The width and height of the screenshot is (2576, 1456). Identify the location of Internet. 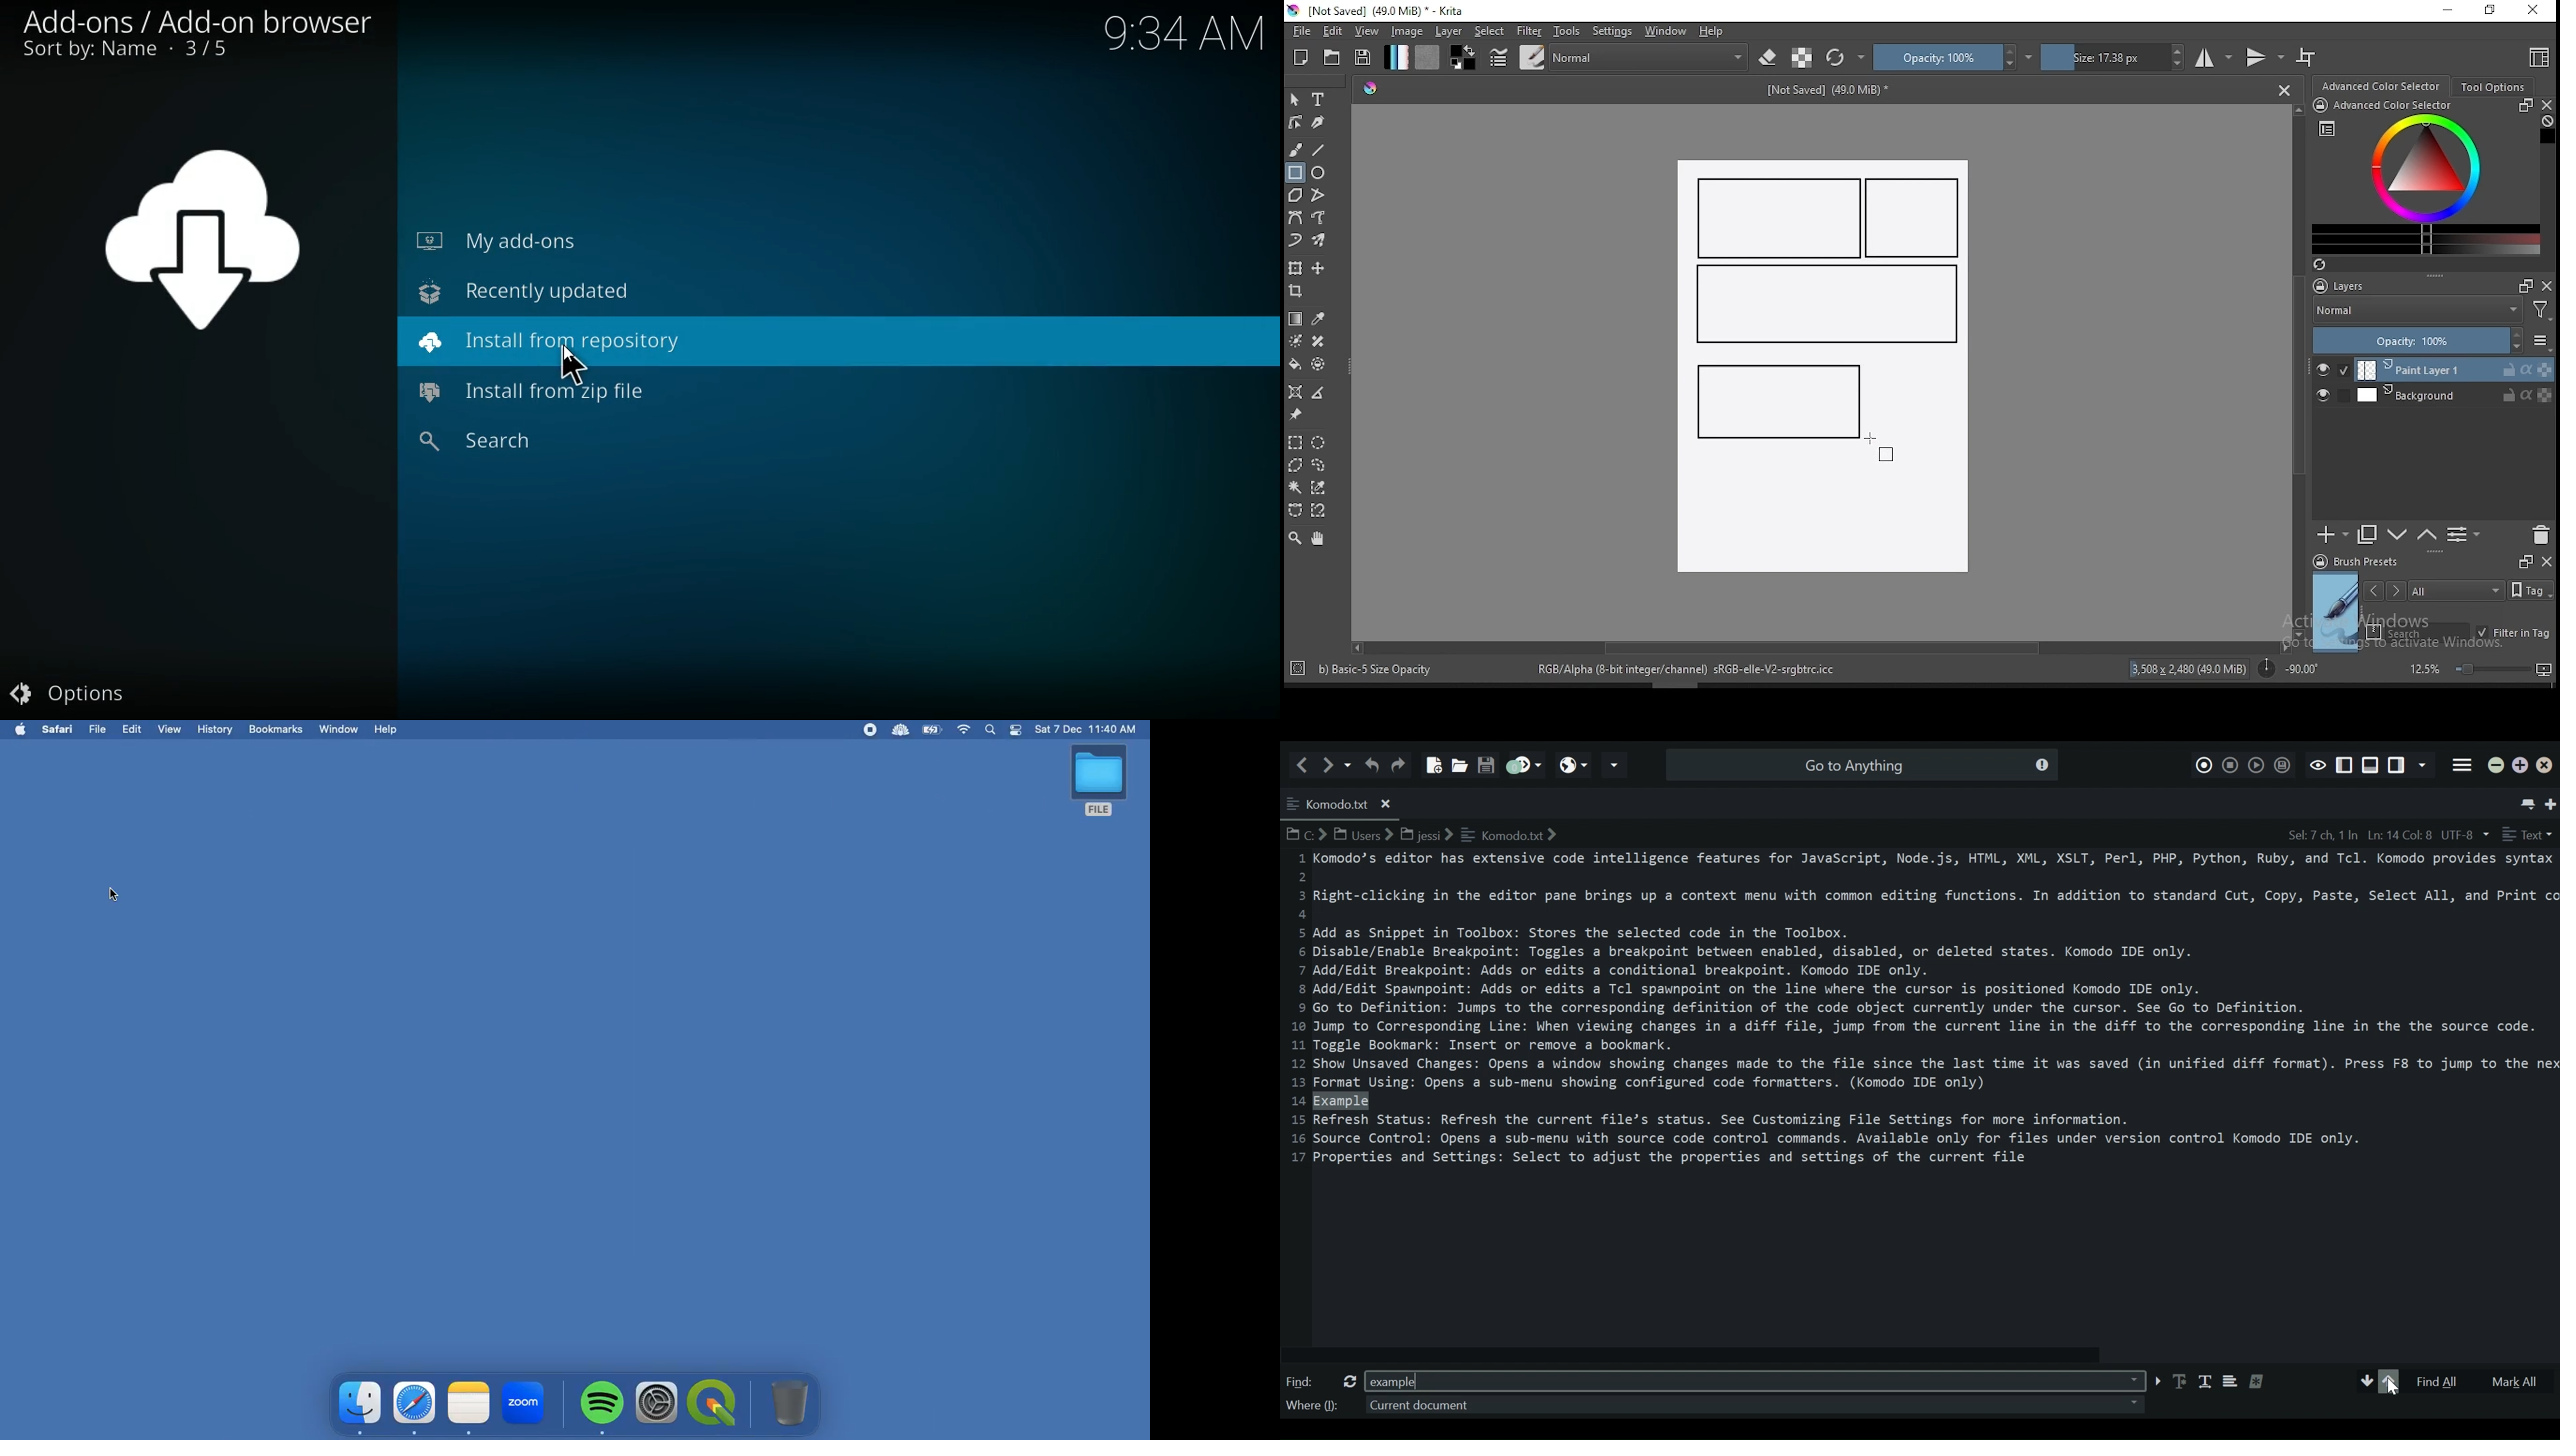
(966, 730).